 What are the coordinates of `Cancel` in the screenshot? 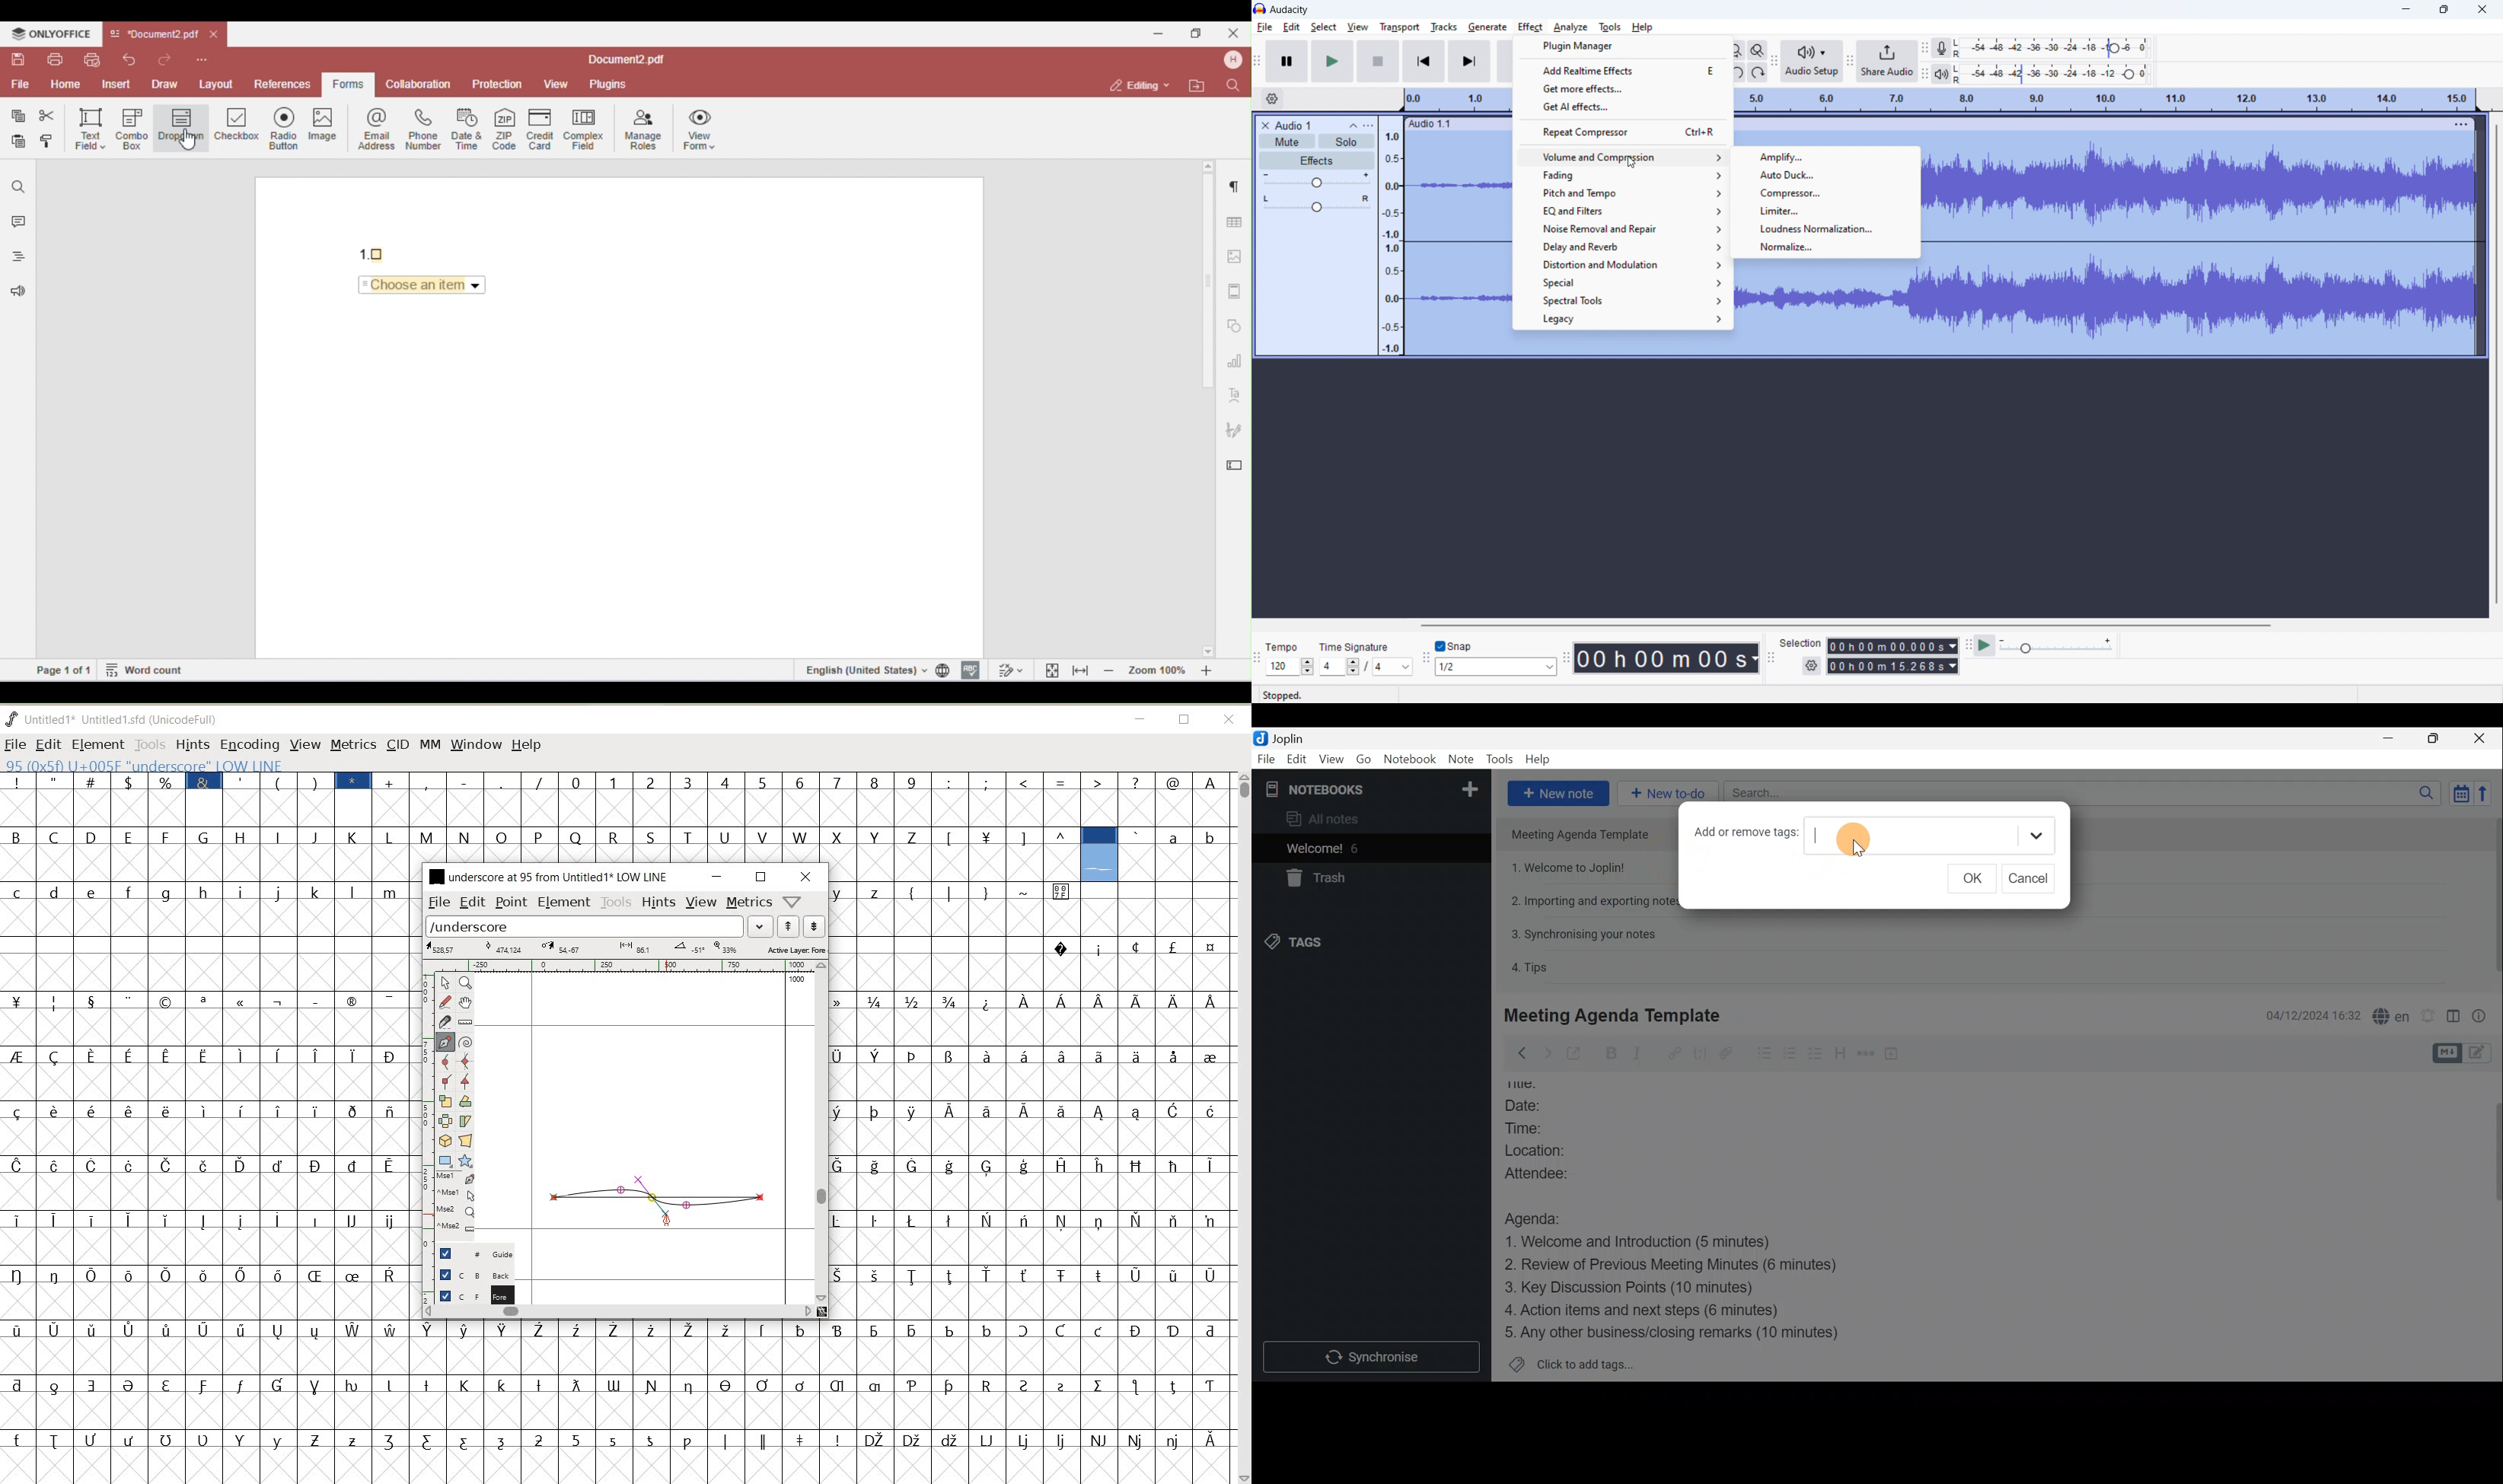 It's located at (2028, 879).